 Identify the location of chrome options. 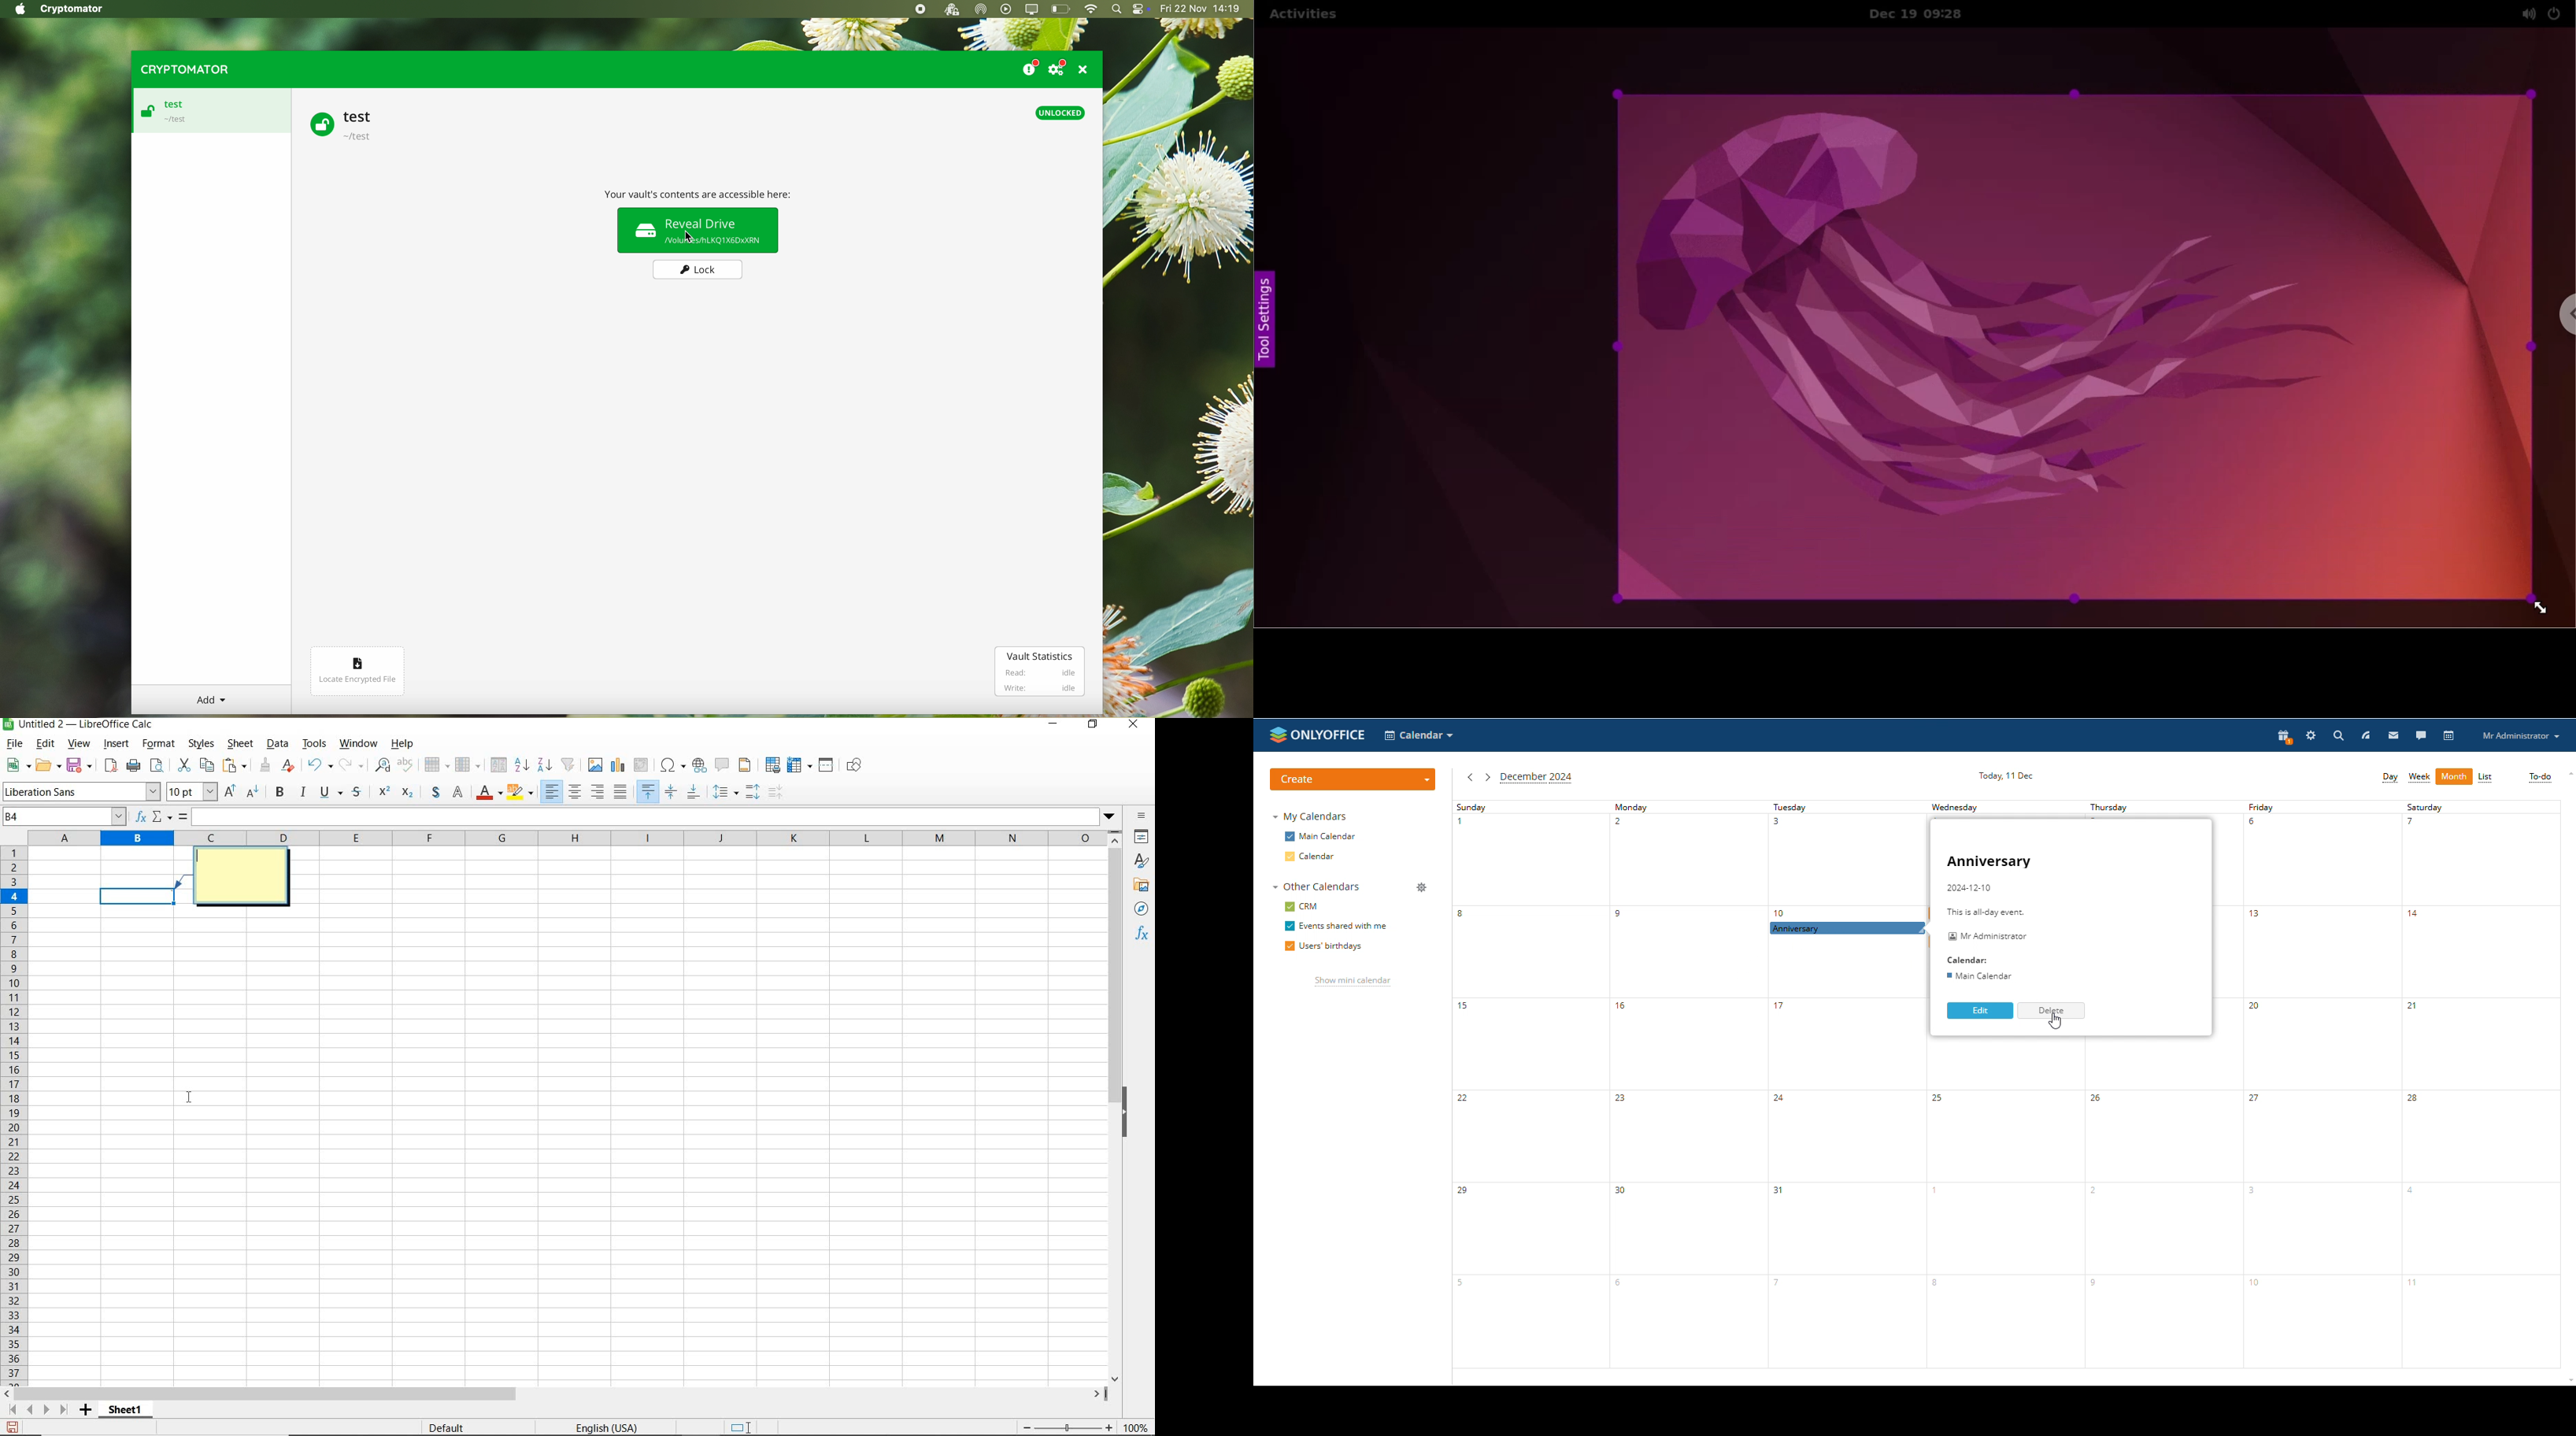
(2560, 316).